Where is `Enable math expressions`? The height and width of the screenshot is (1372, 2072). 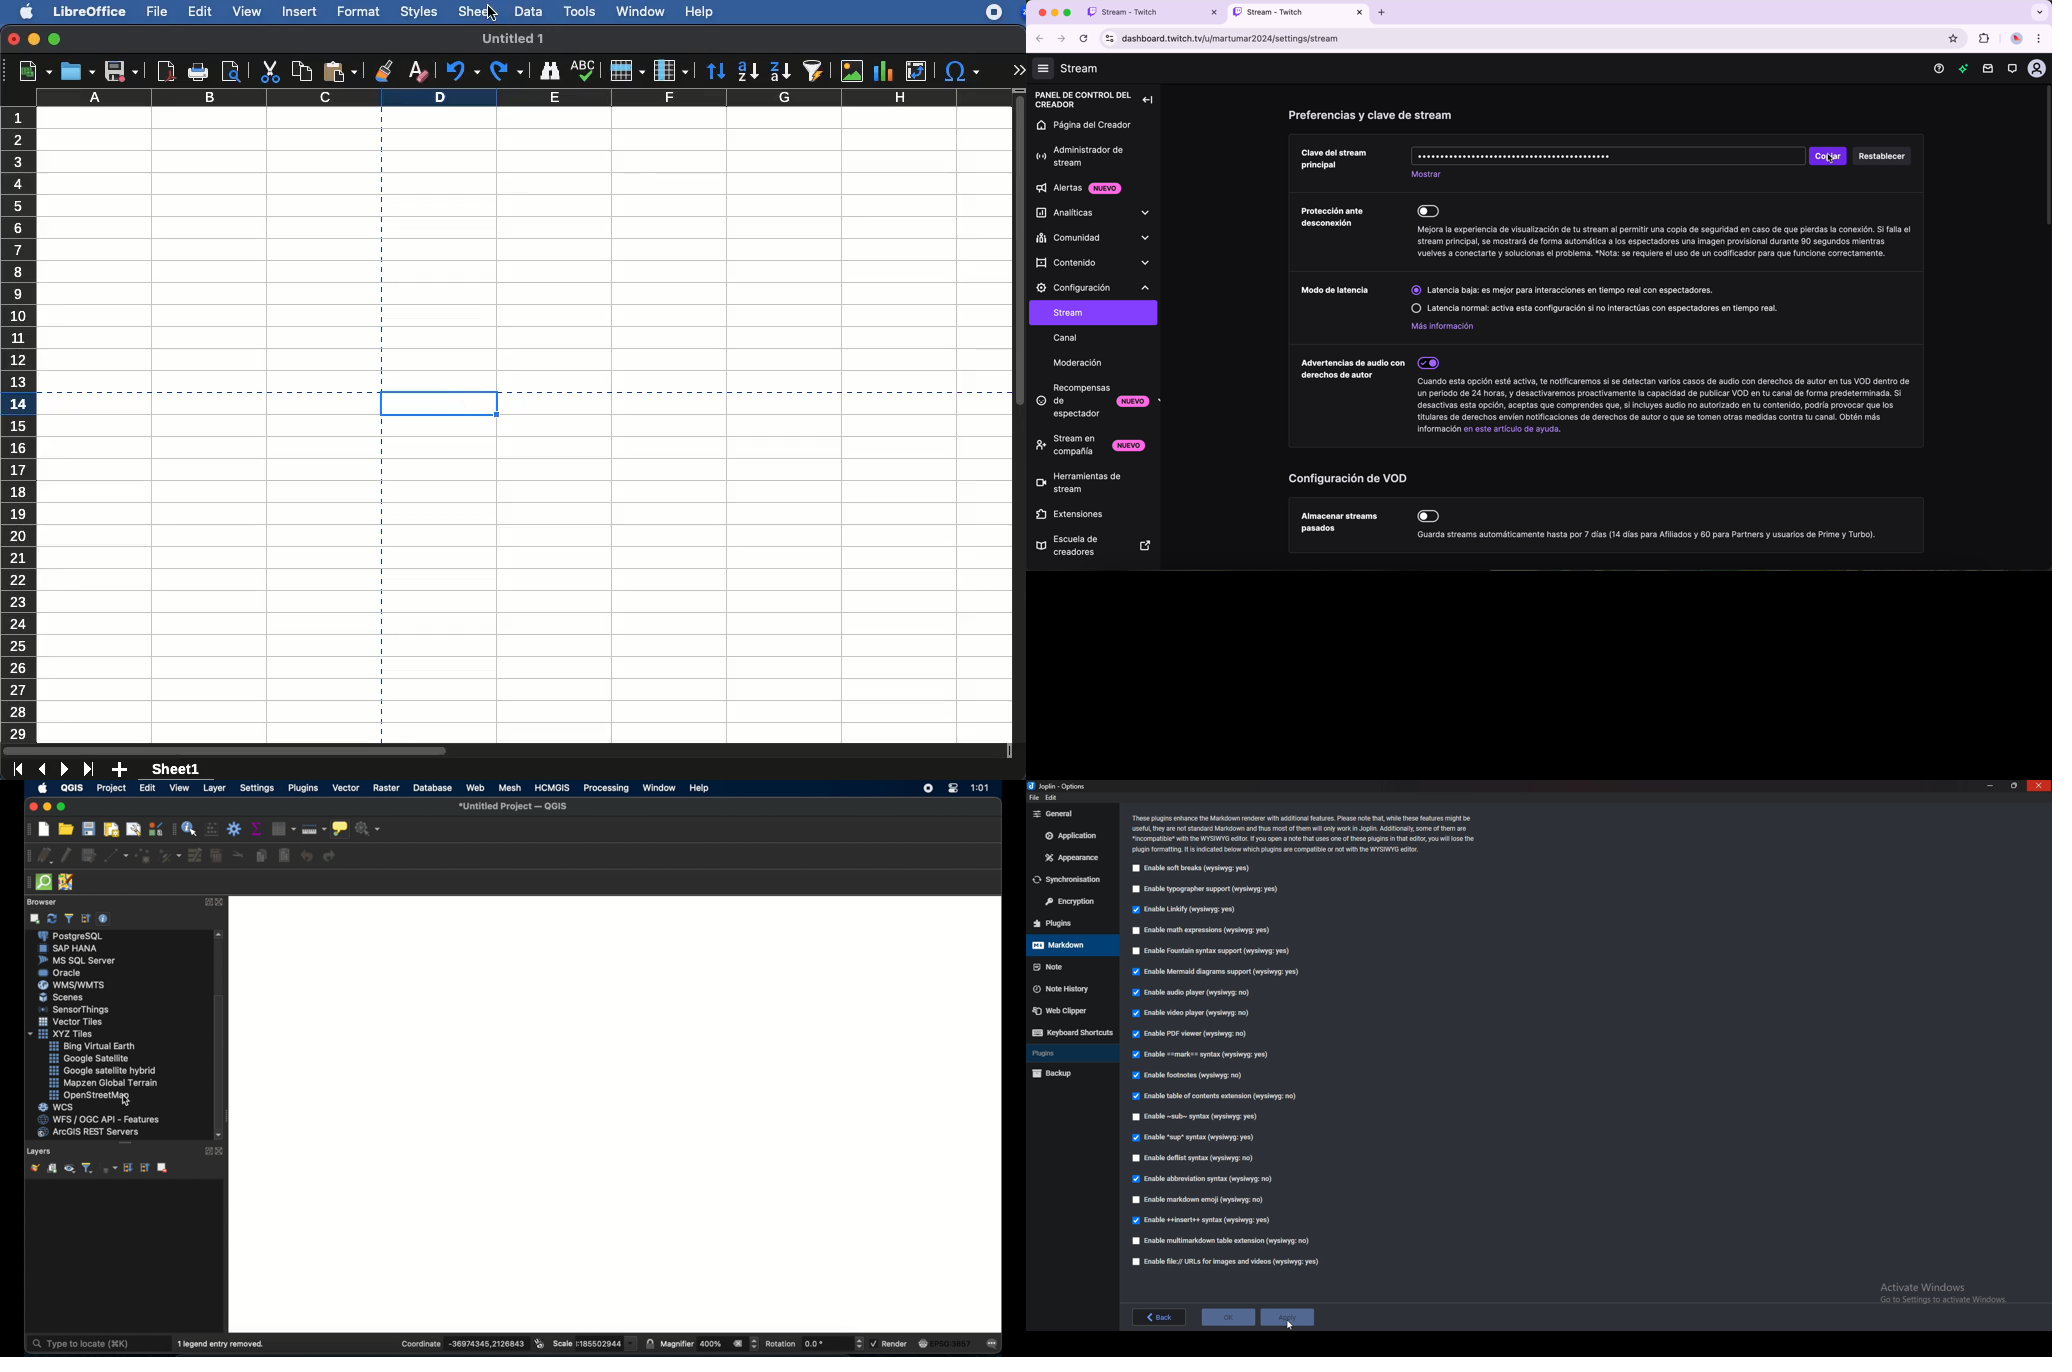
Enable math expressions is located at coordinates (1203, 931).